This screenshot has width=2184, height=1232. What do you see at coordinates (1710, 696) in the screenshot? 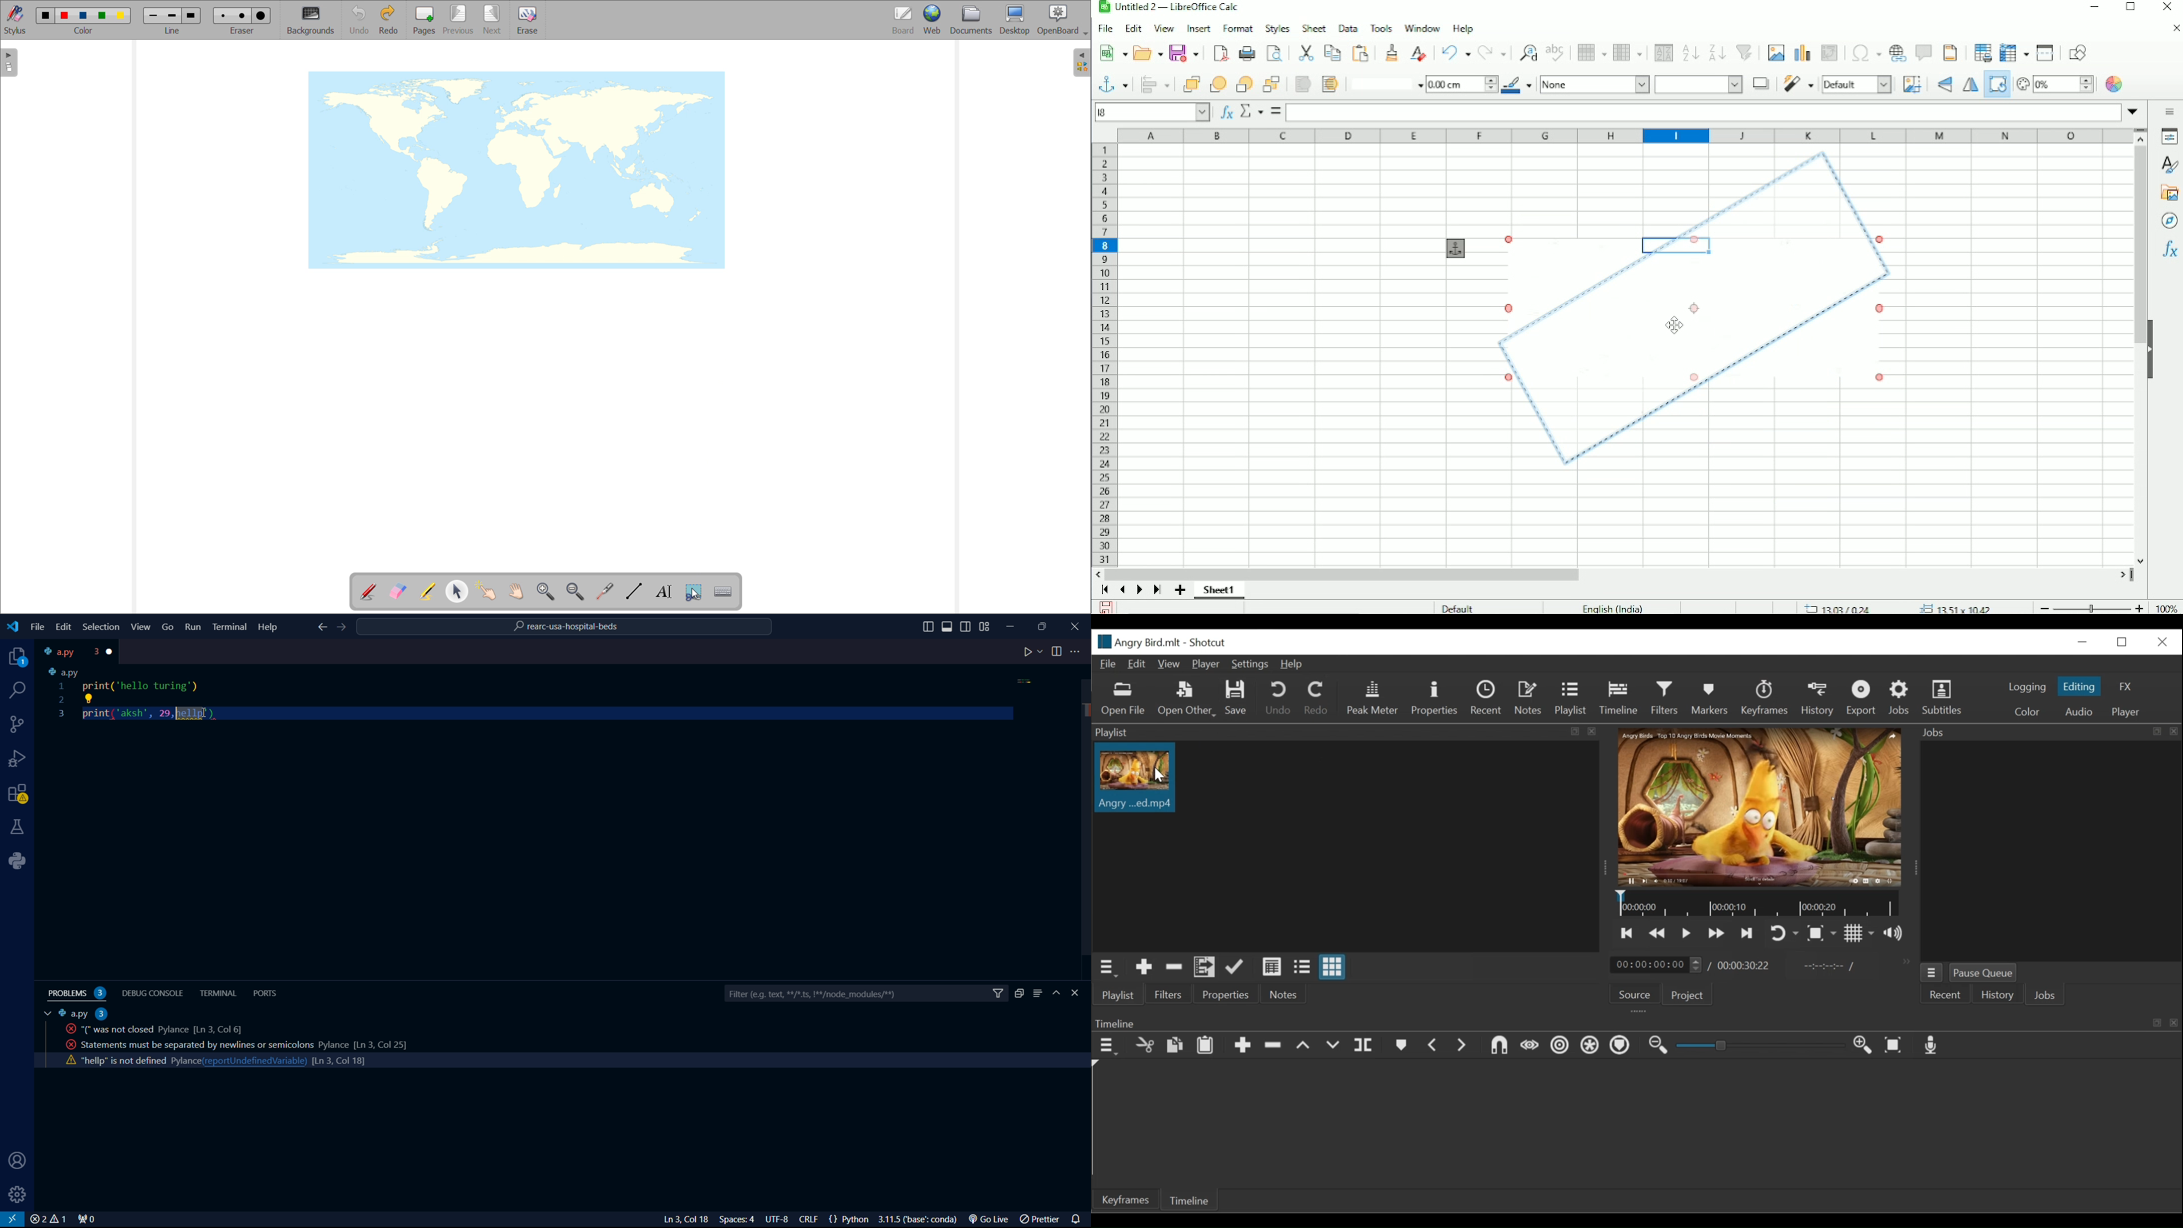
I see `Markers` at bounding box center [1710, 696].